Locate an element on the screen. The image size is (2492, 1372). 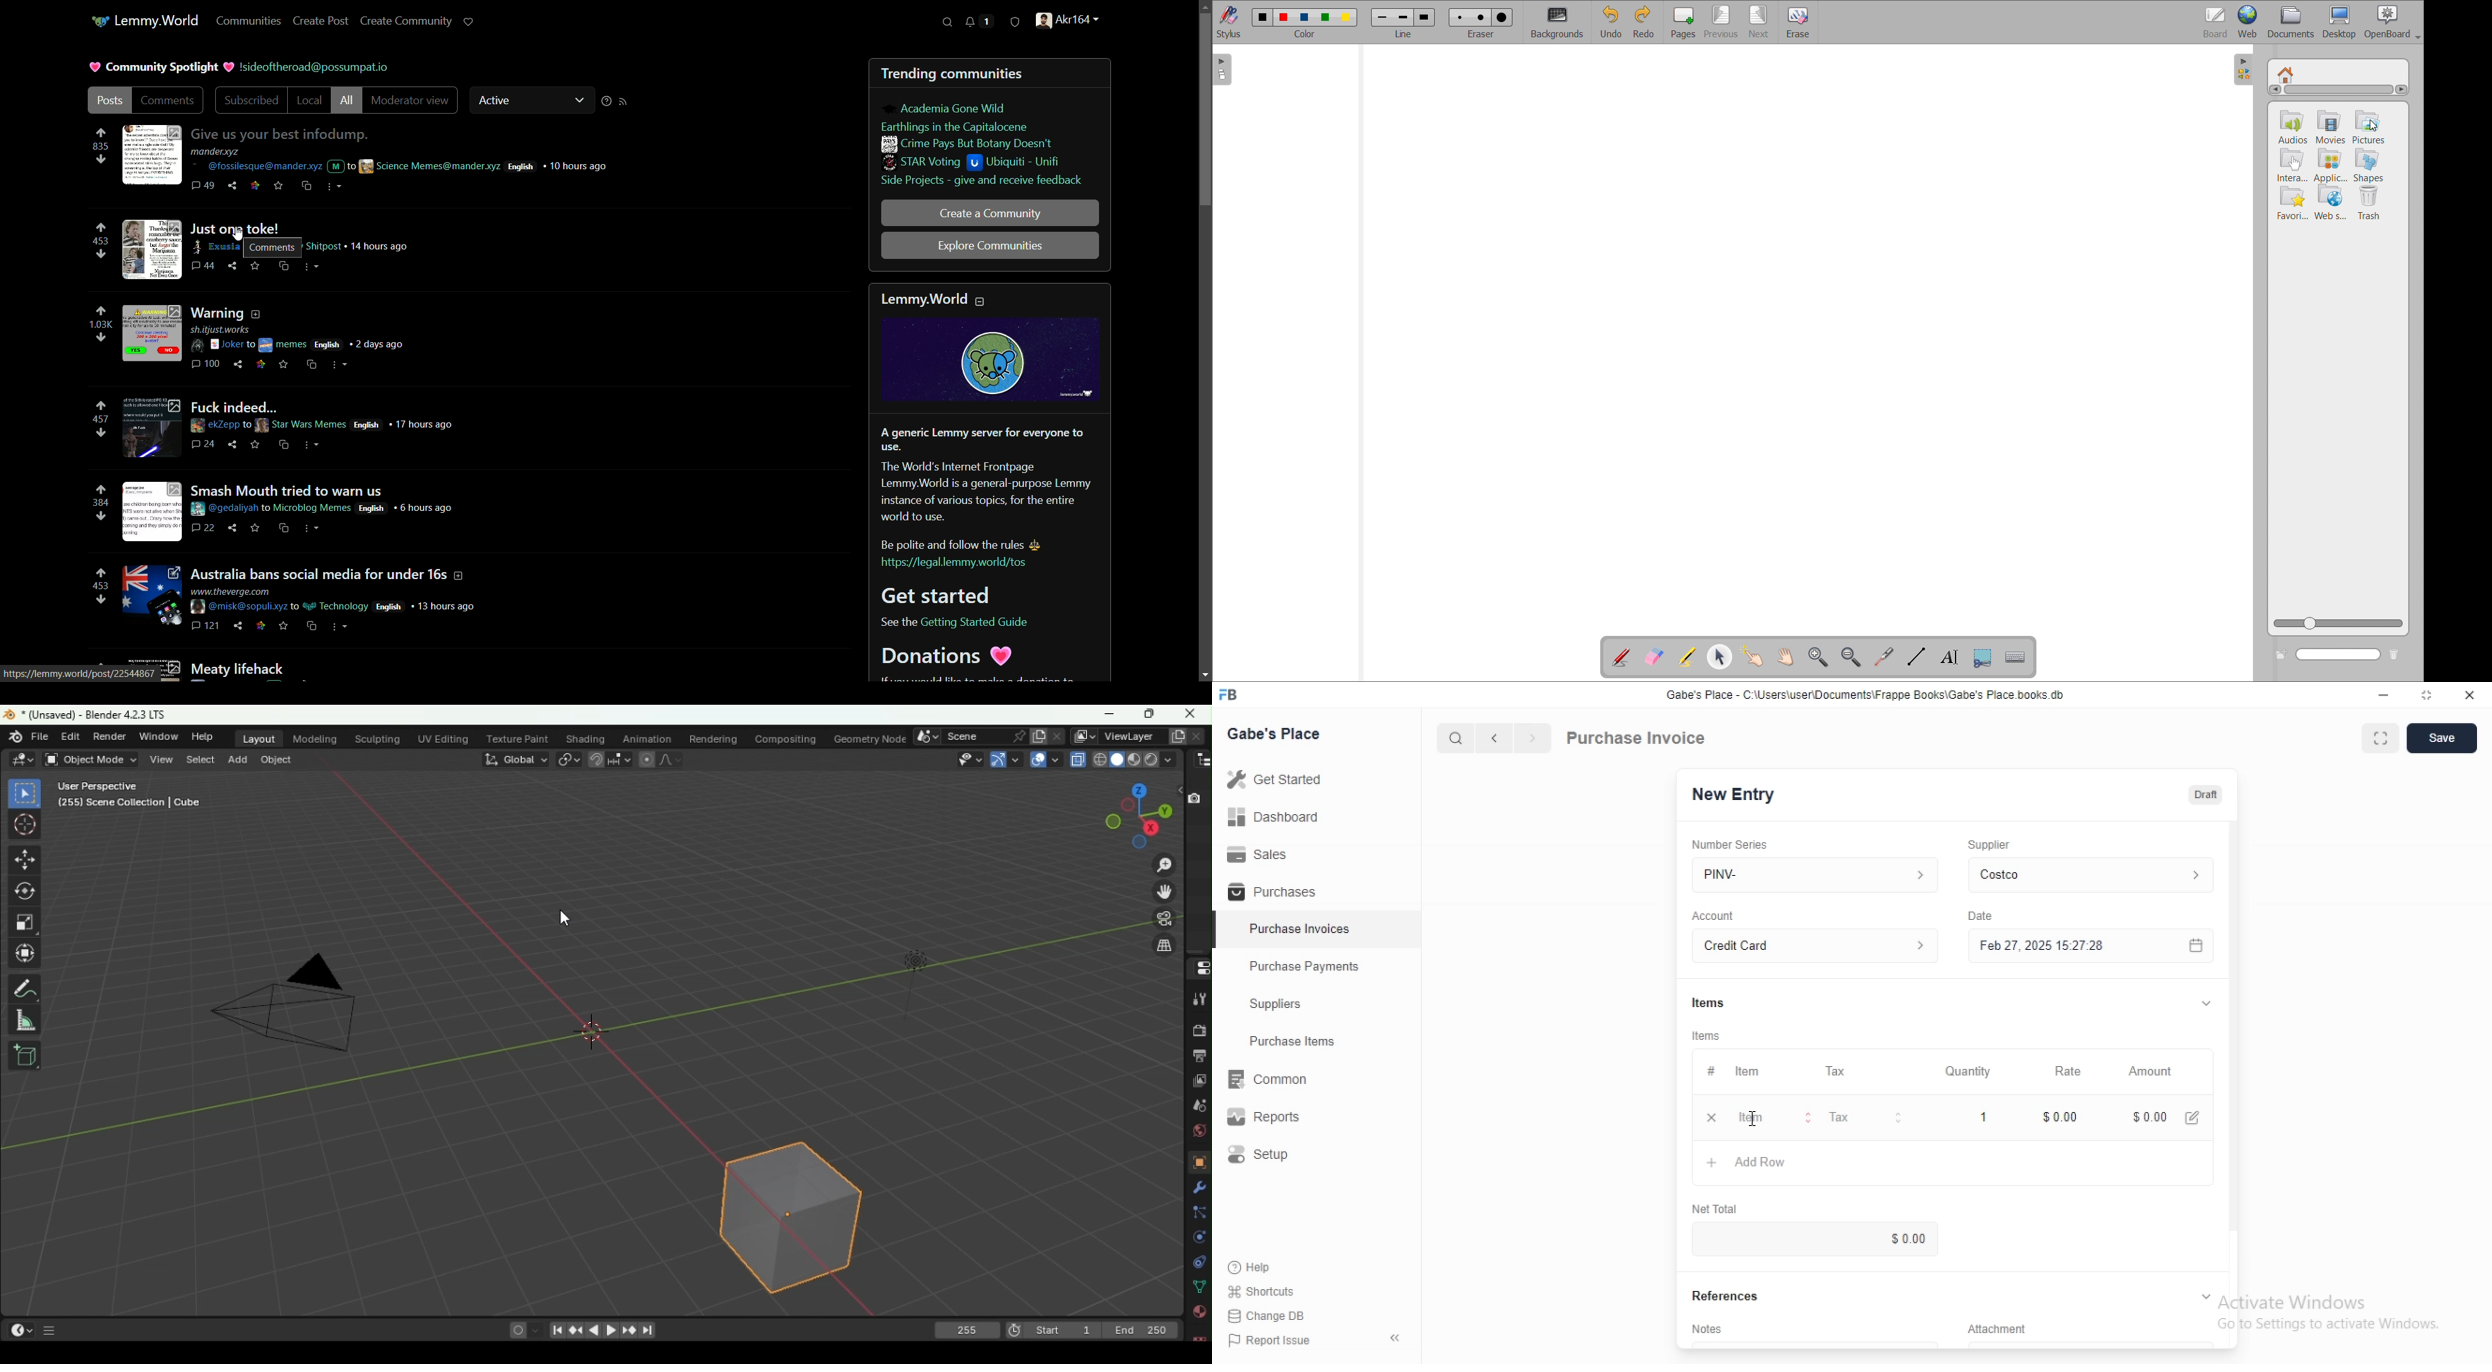
Suppliers is located at coordinates (1316, 1003).